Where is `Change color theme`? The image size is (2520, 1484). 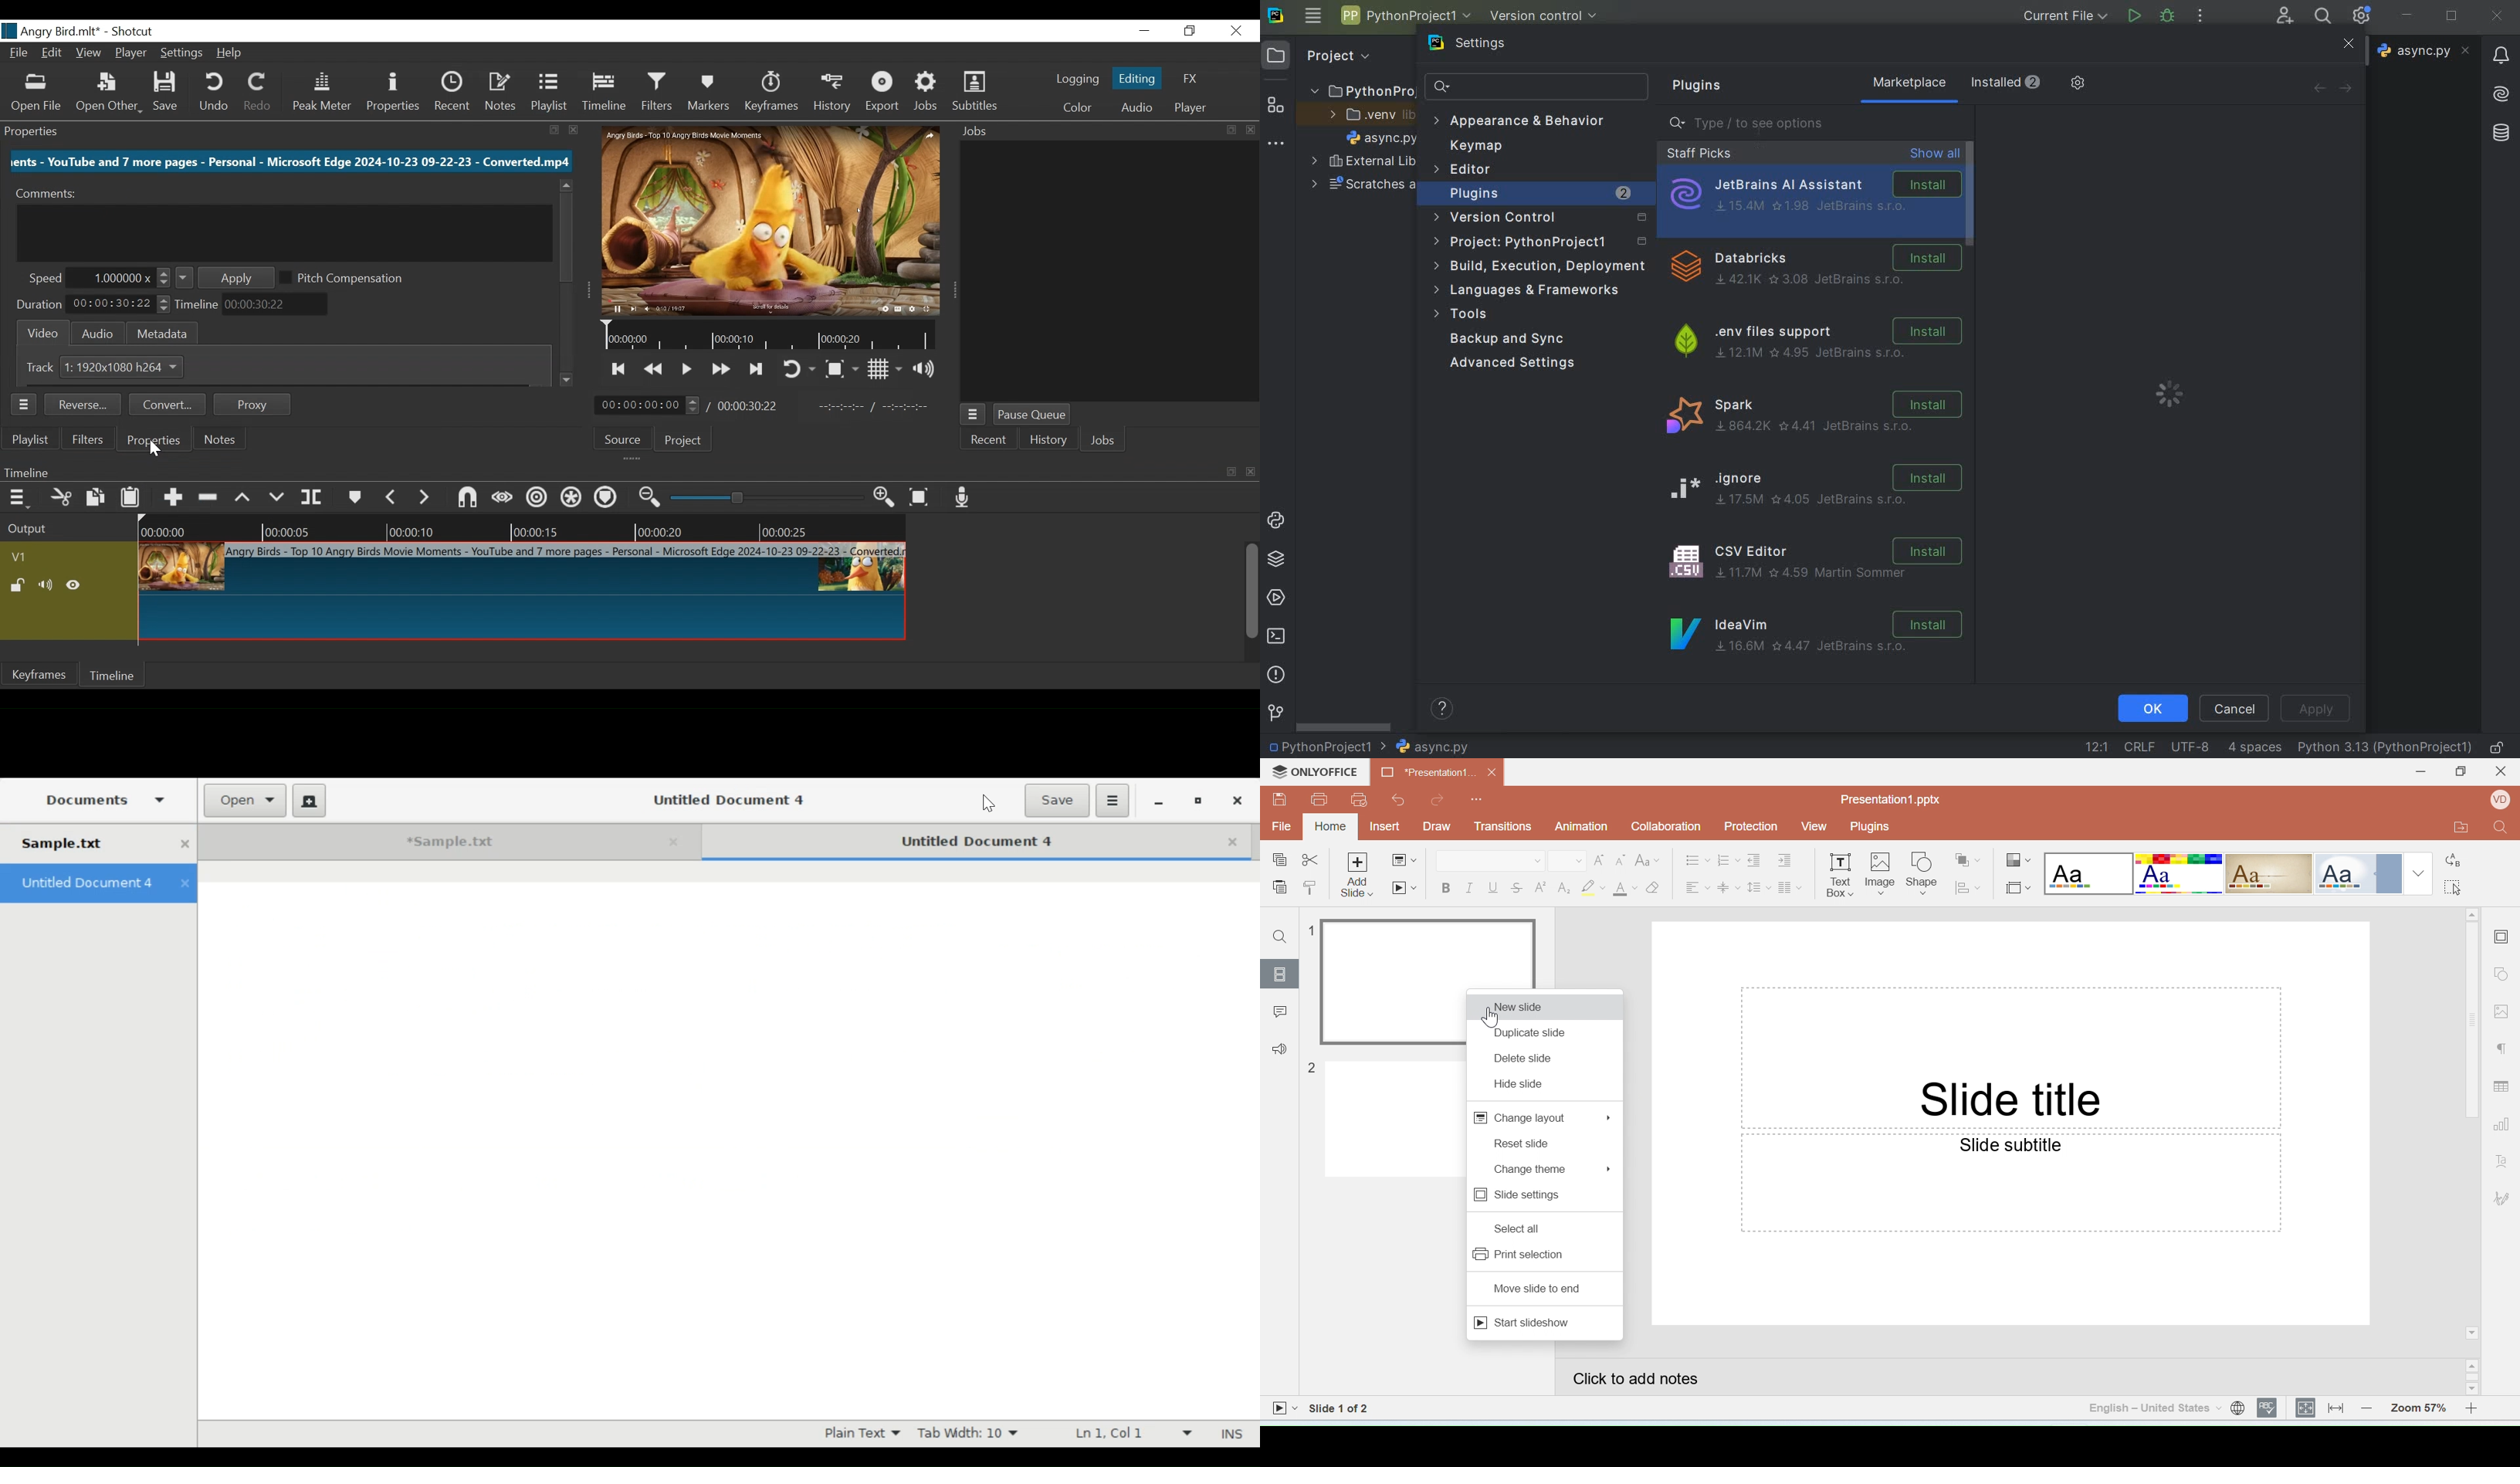
Change color theme is located at coordinates (2019, 861).